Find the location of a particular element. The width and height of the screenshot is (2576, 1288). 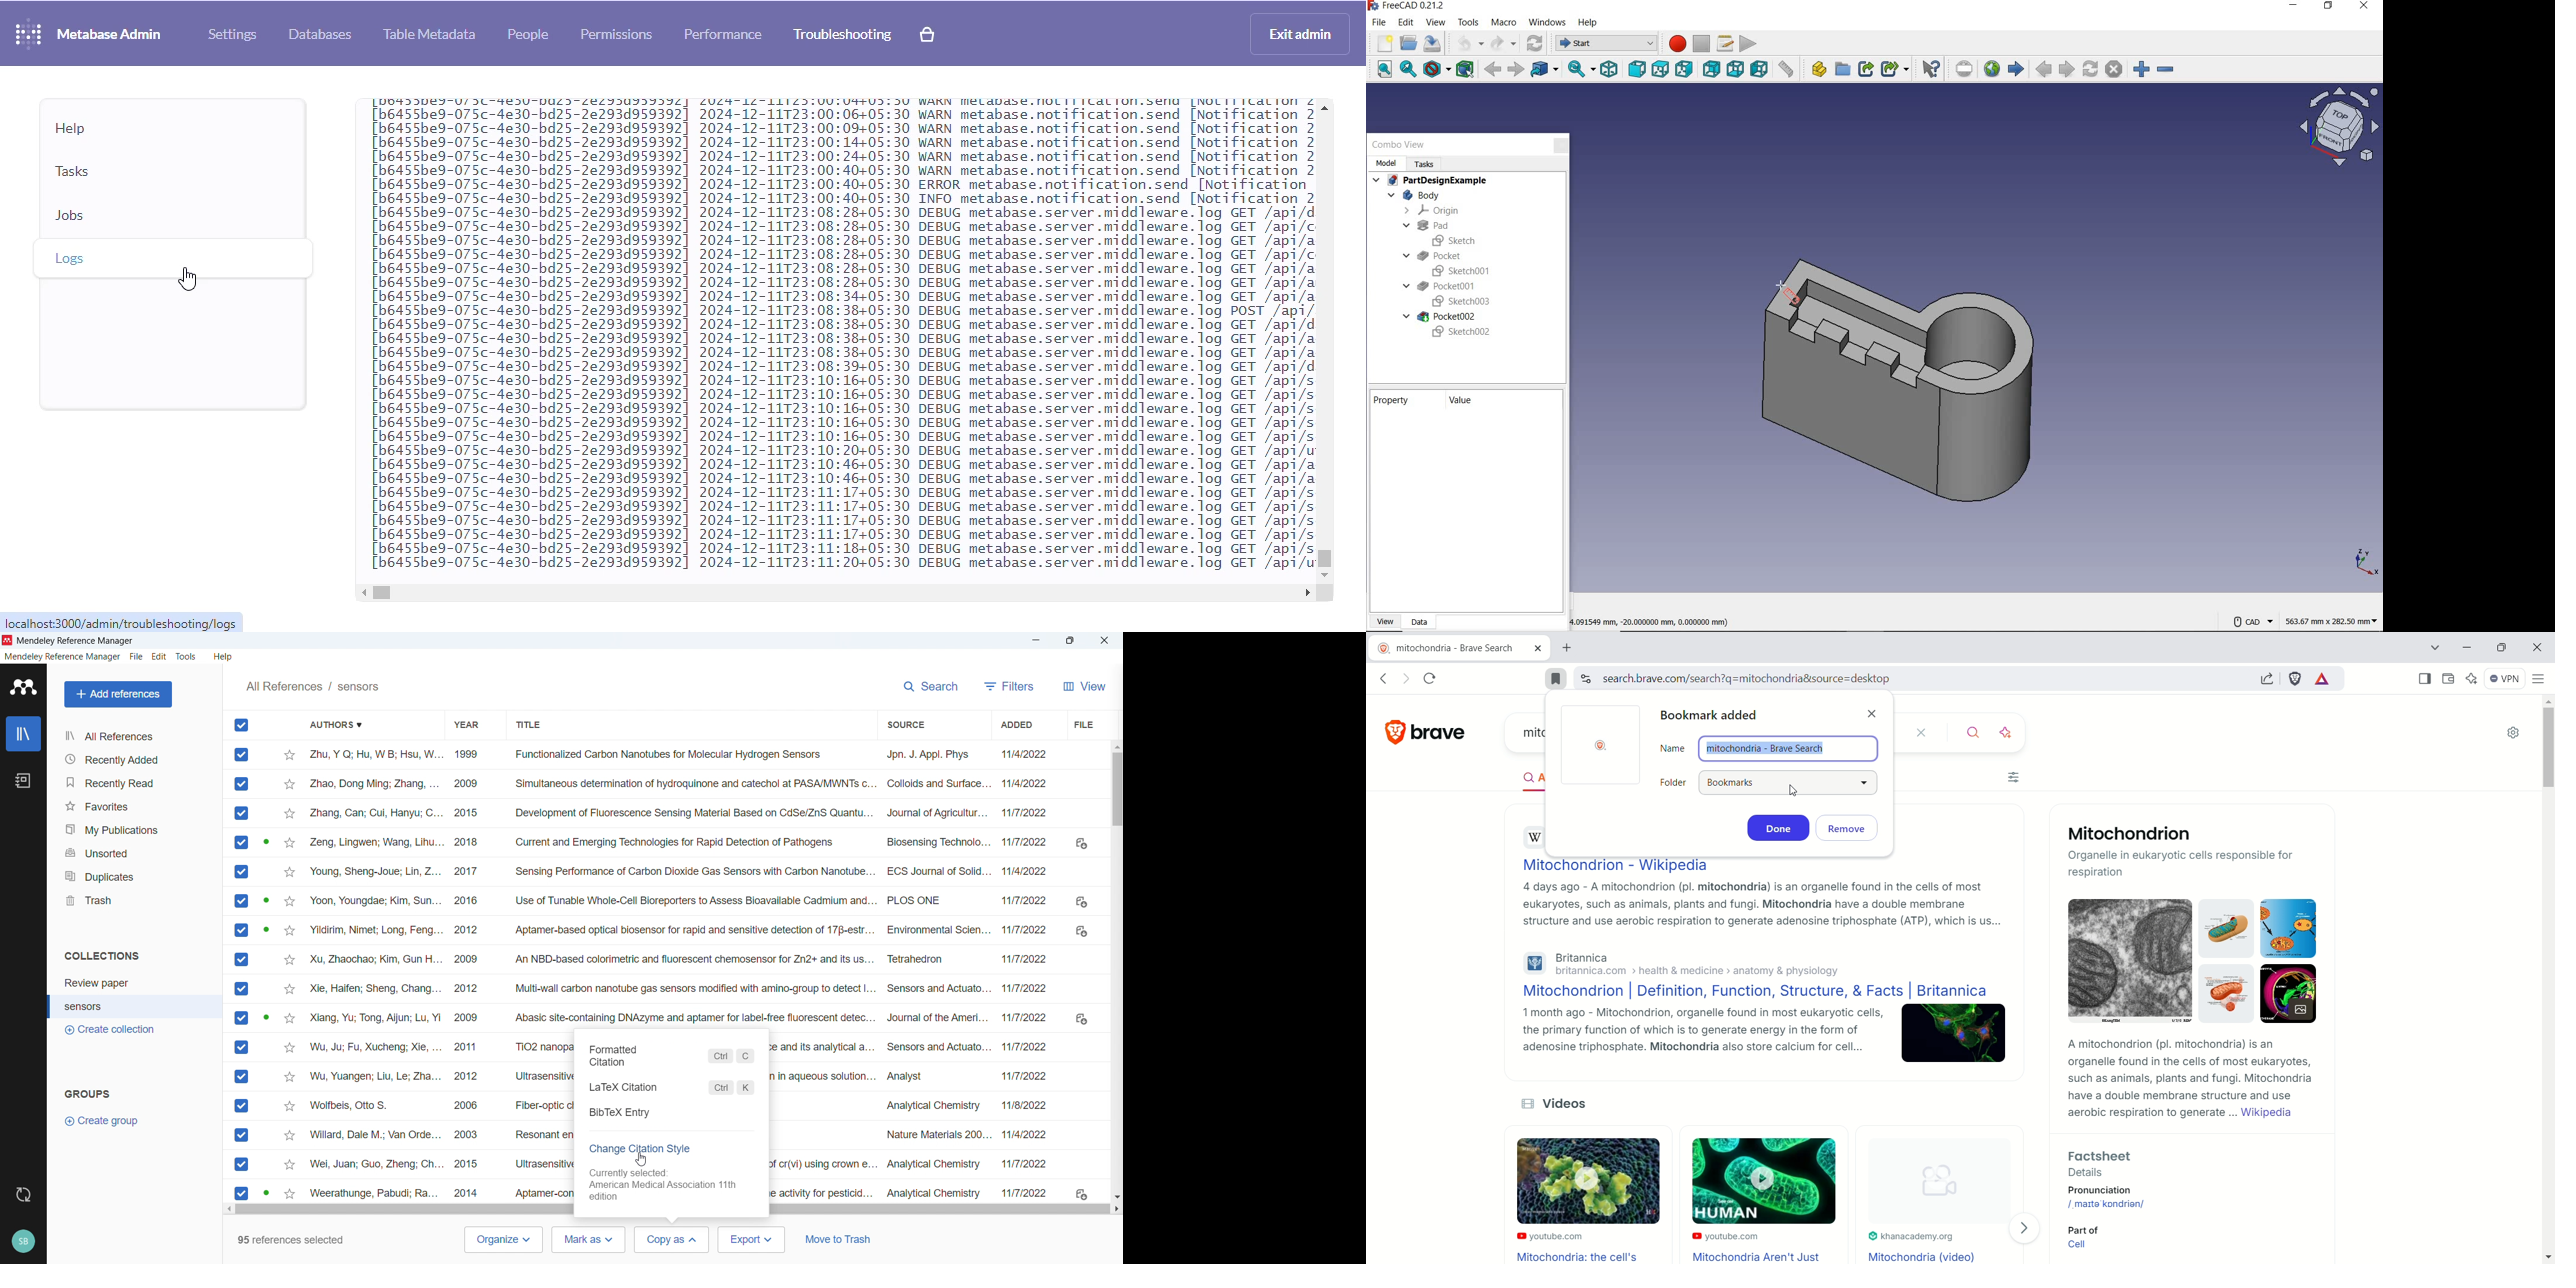

stop macro recording is located at coordinates (1701, 44).